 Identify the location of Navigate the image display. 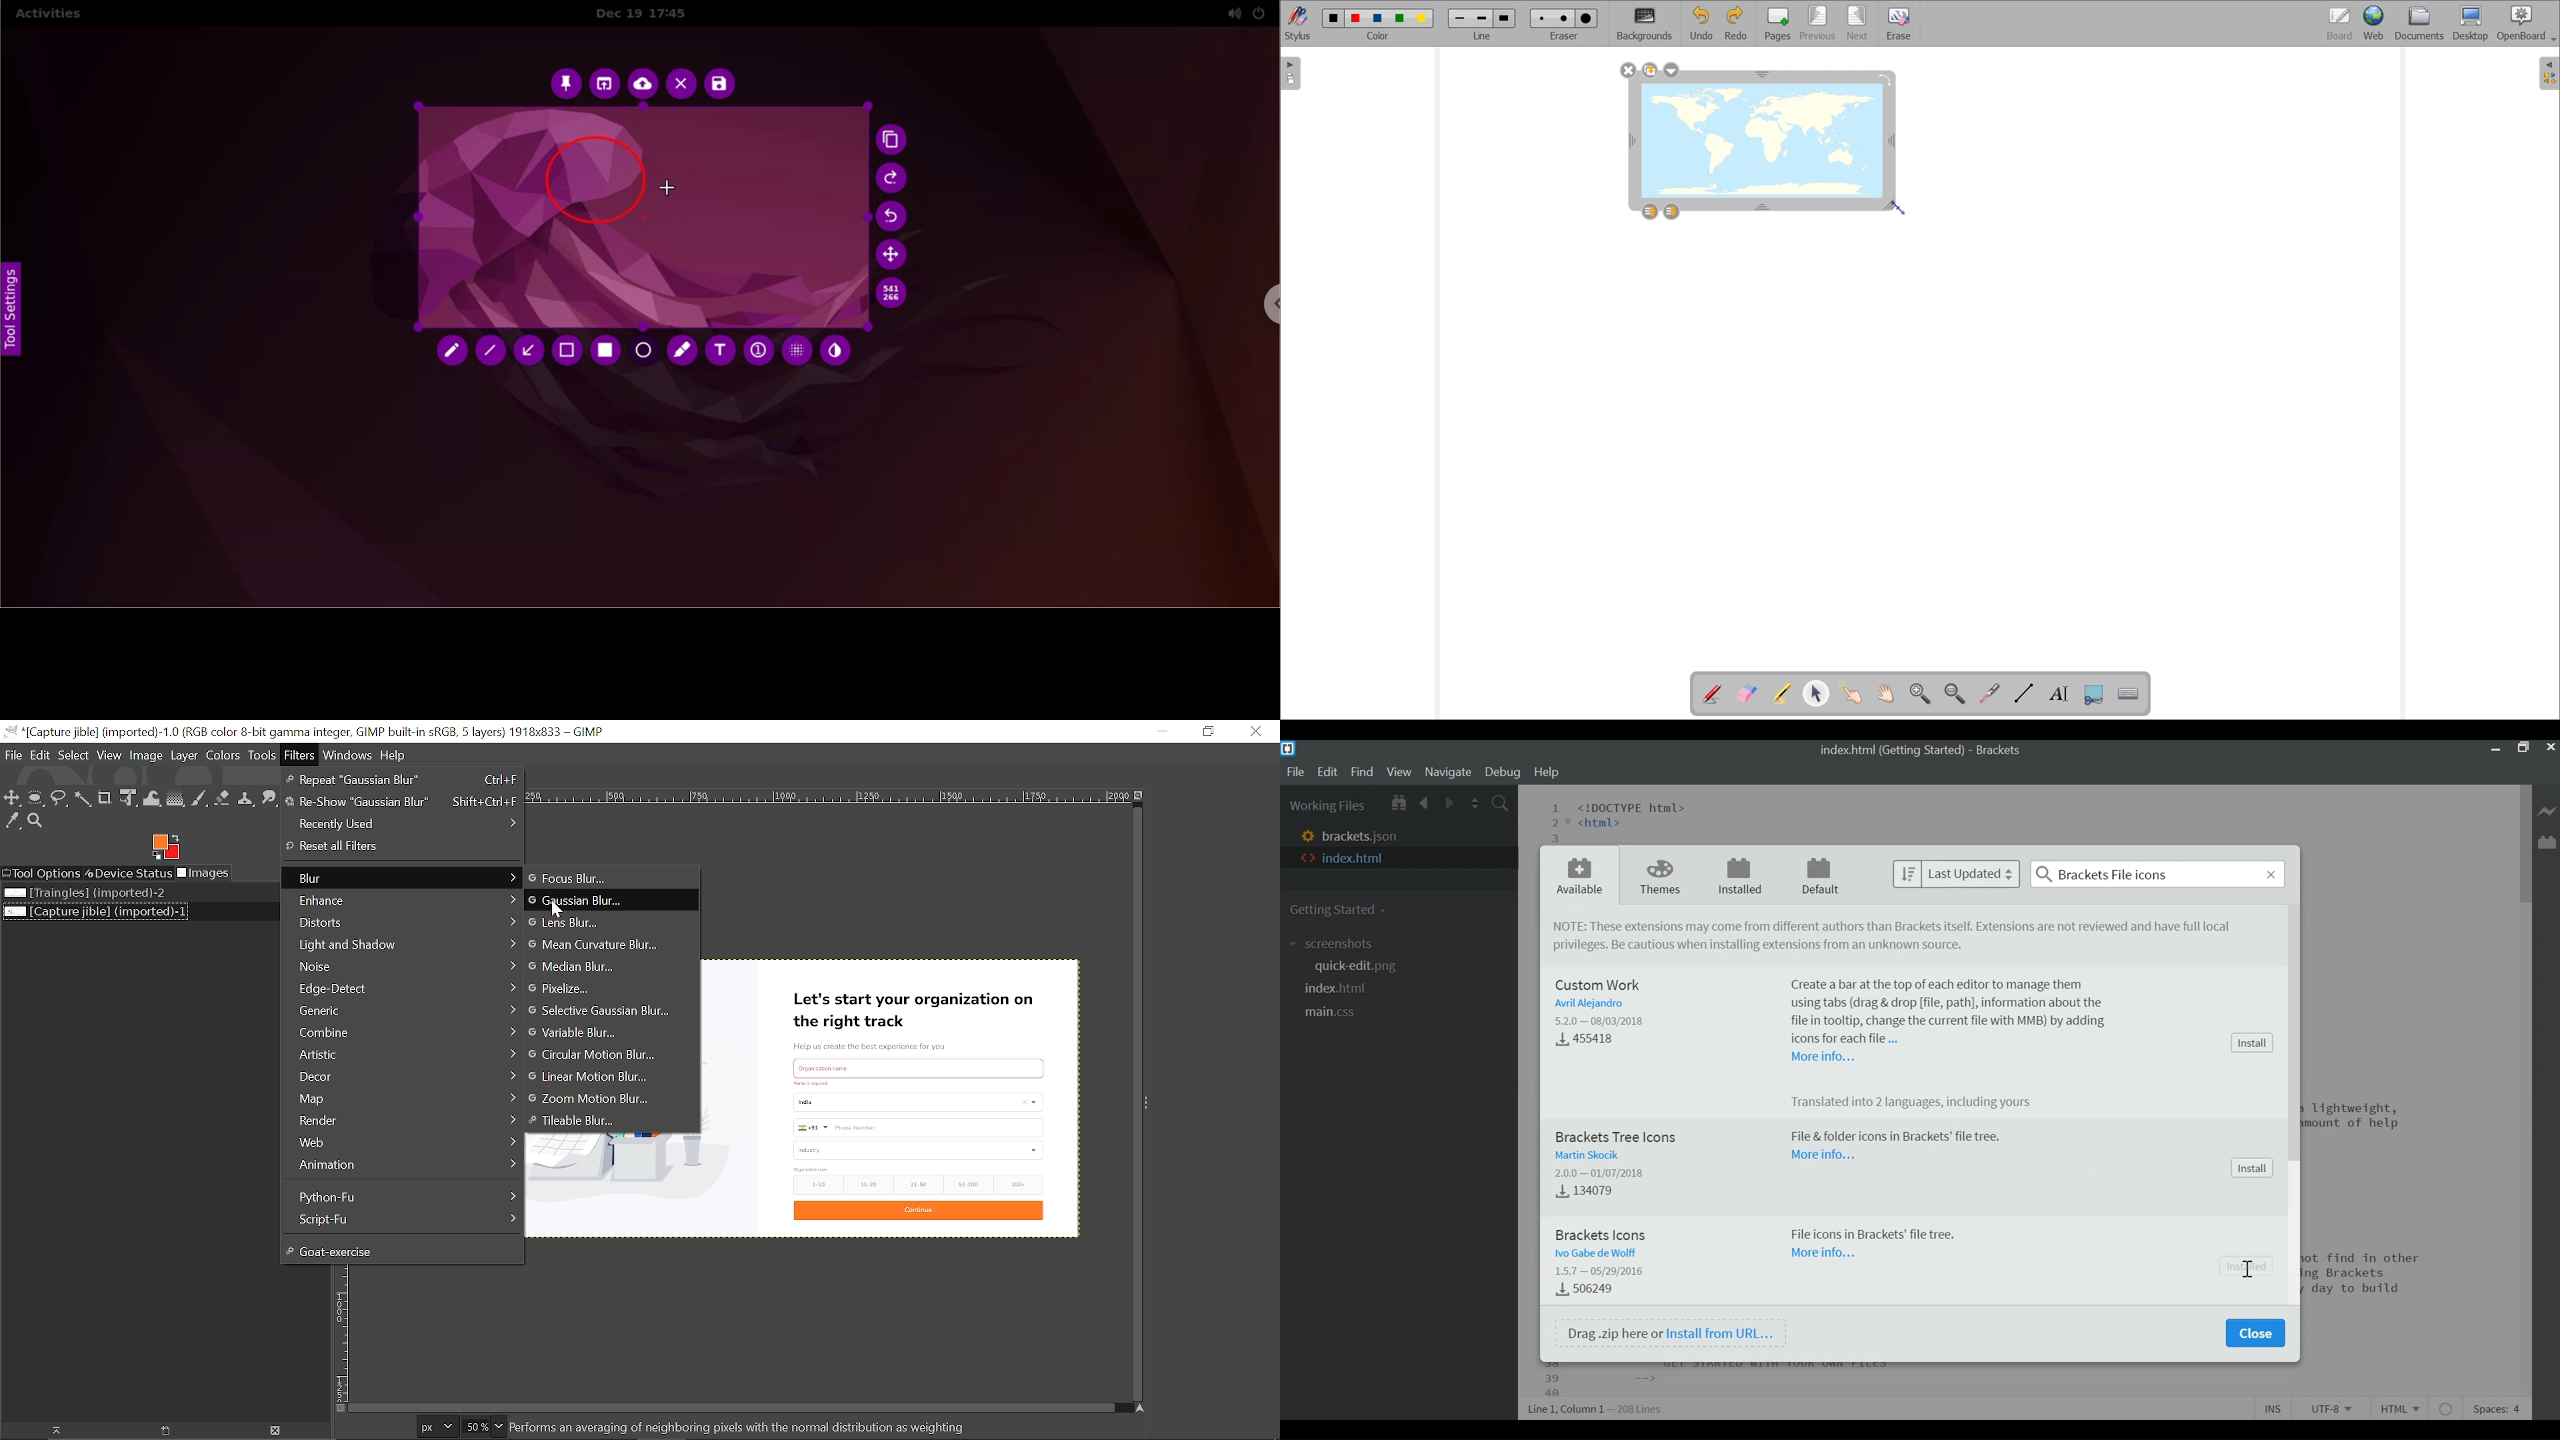
(1140, 1411).